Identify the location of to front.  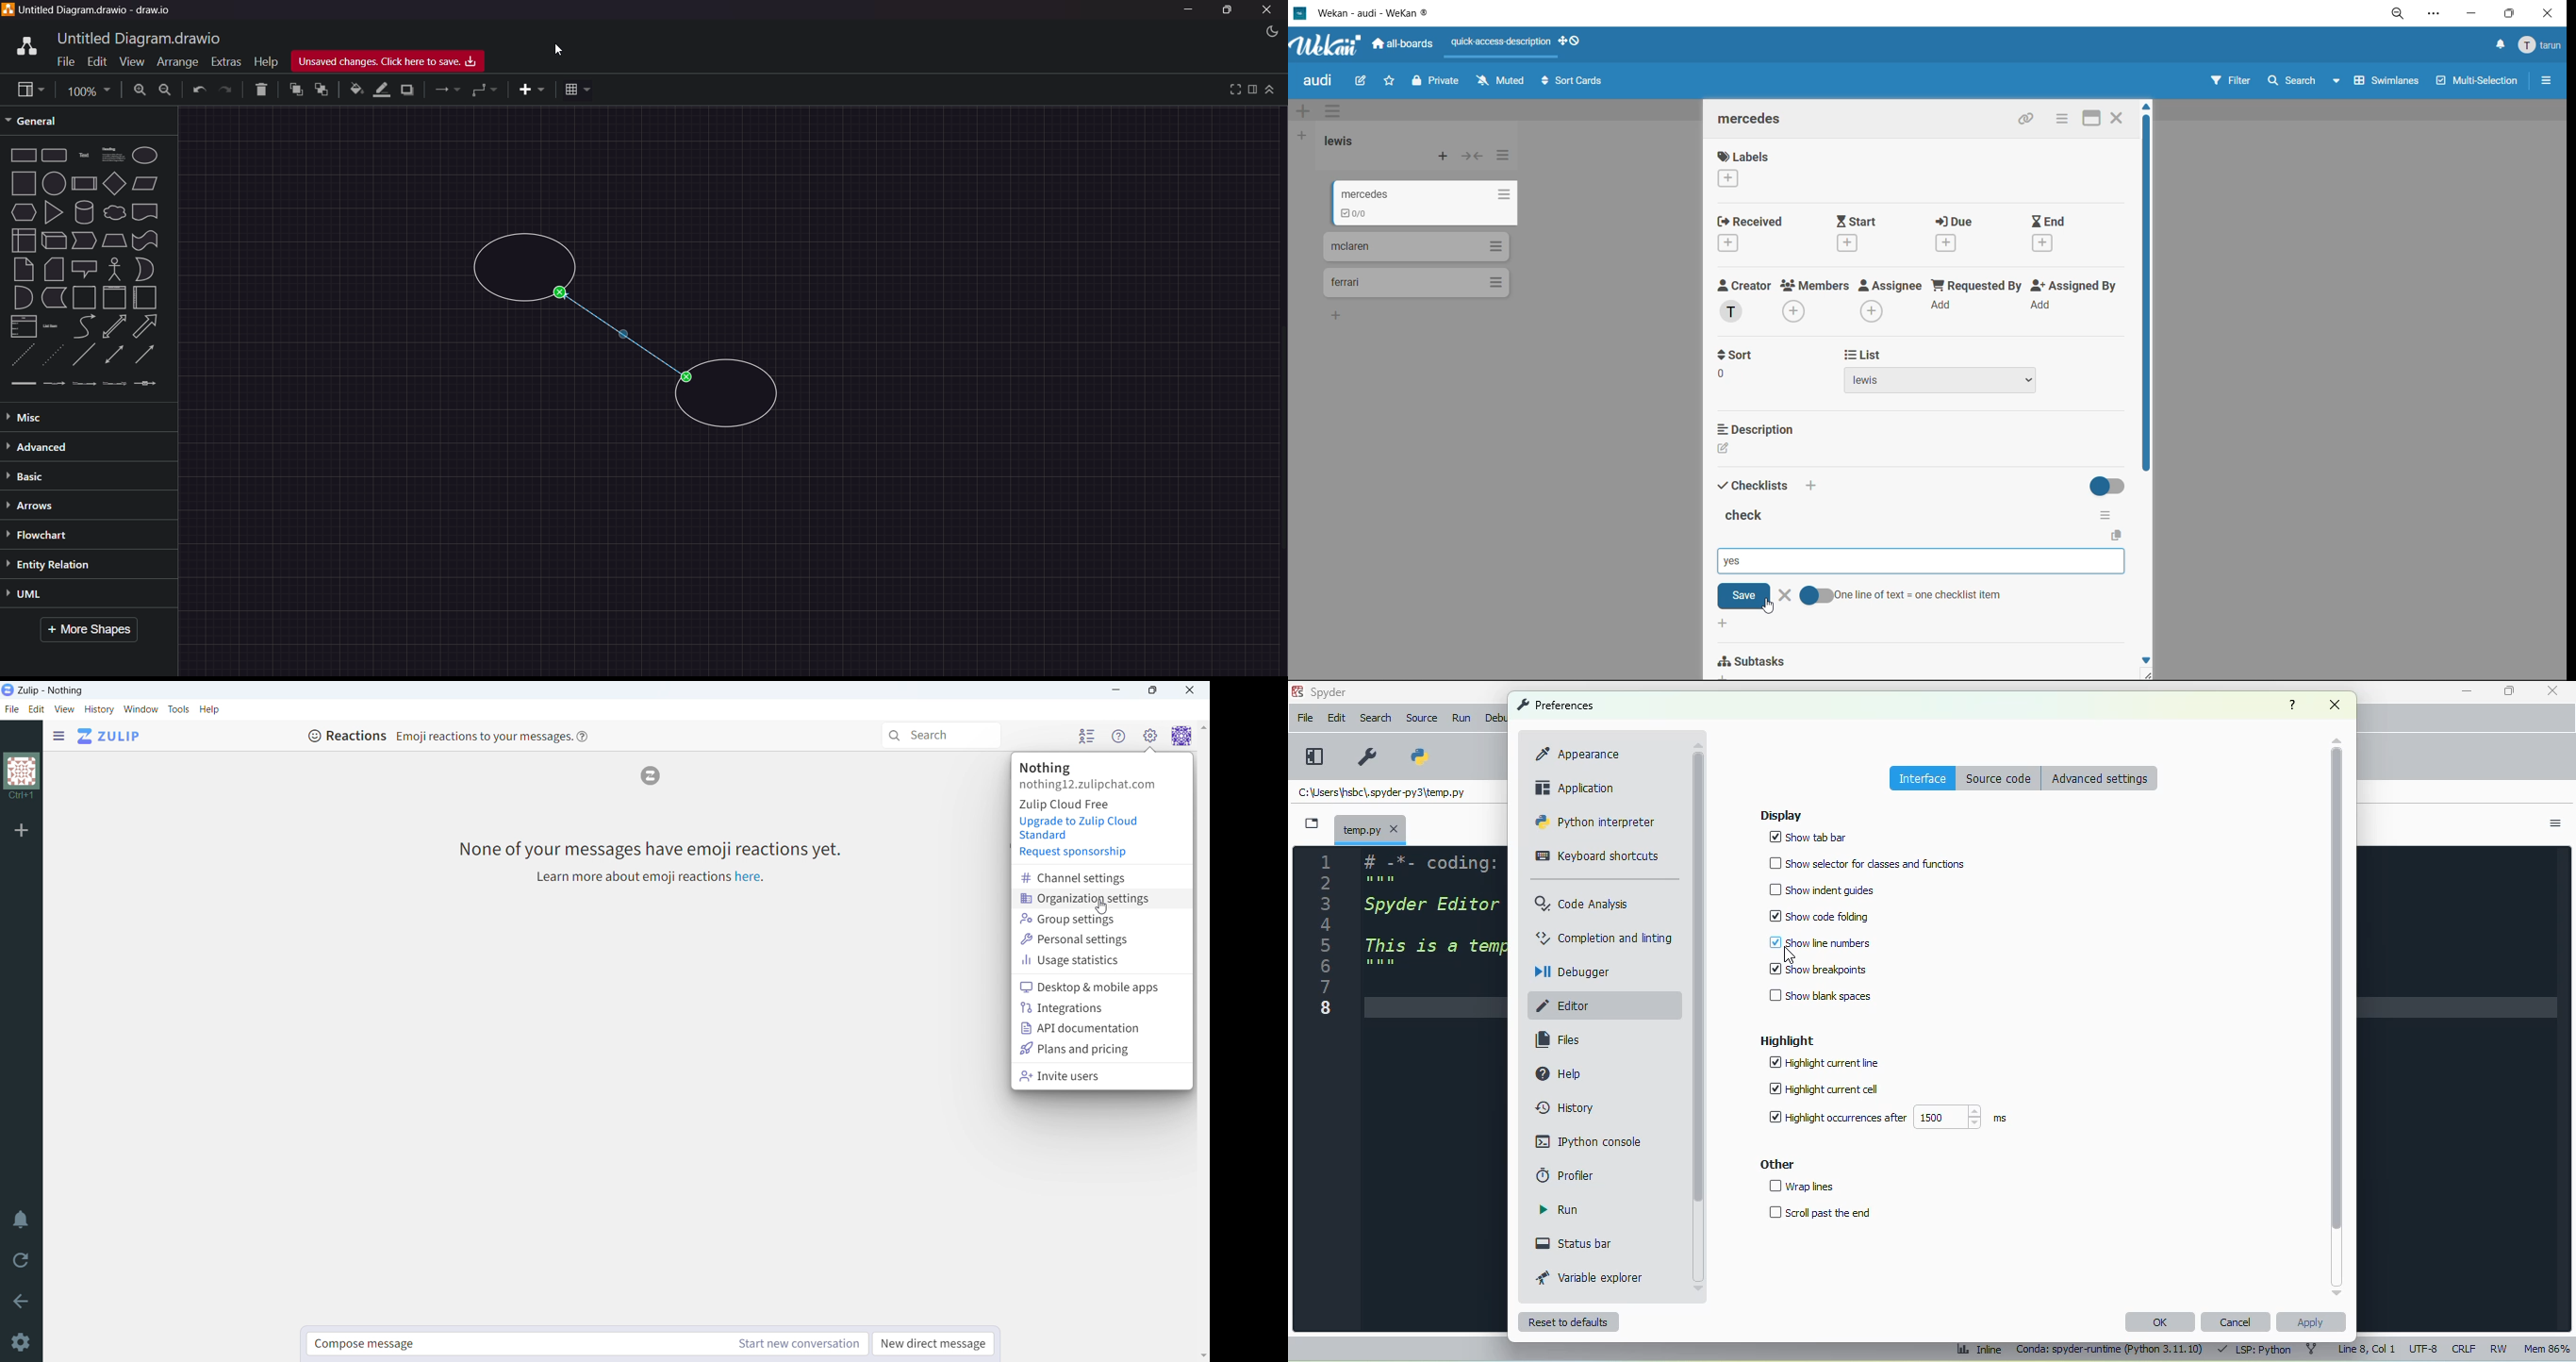
(294, 90).